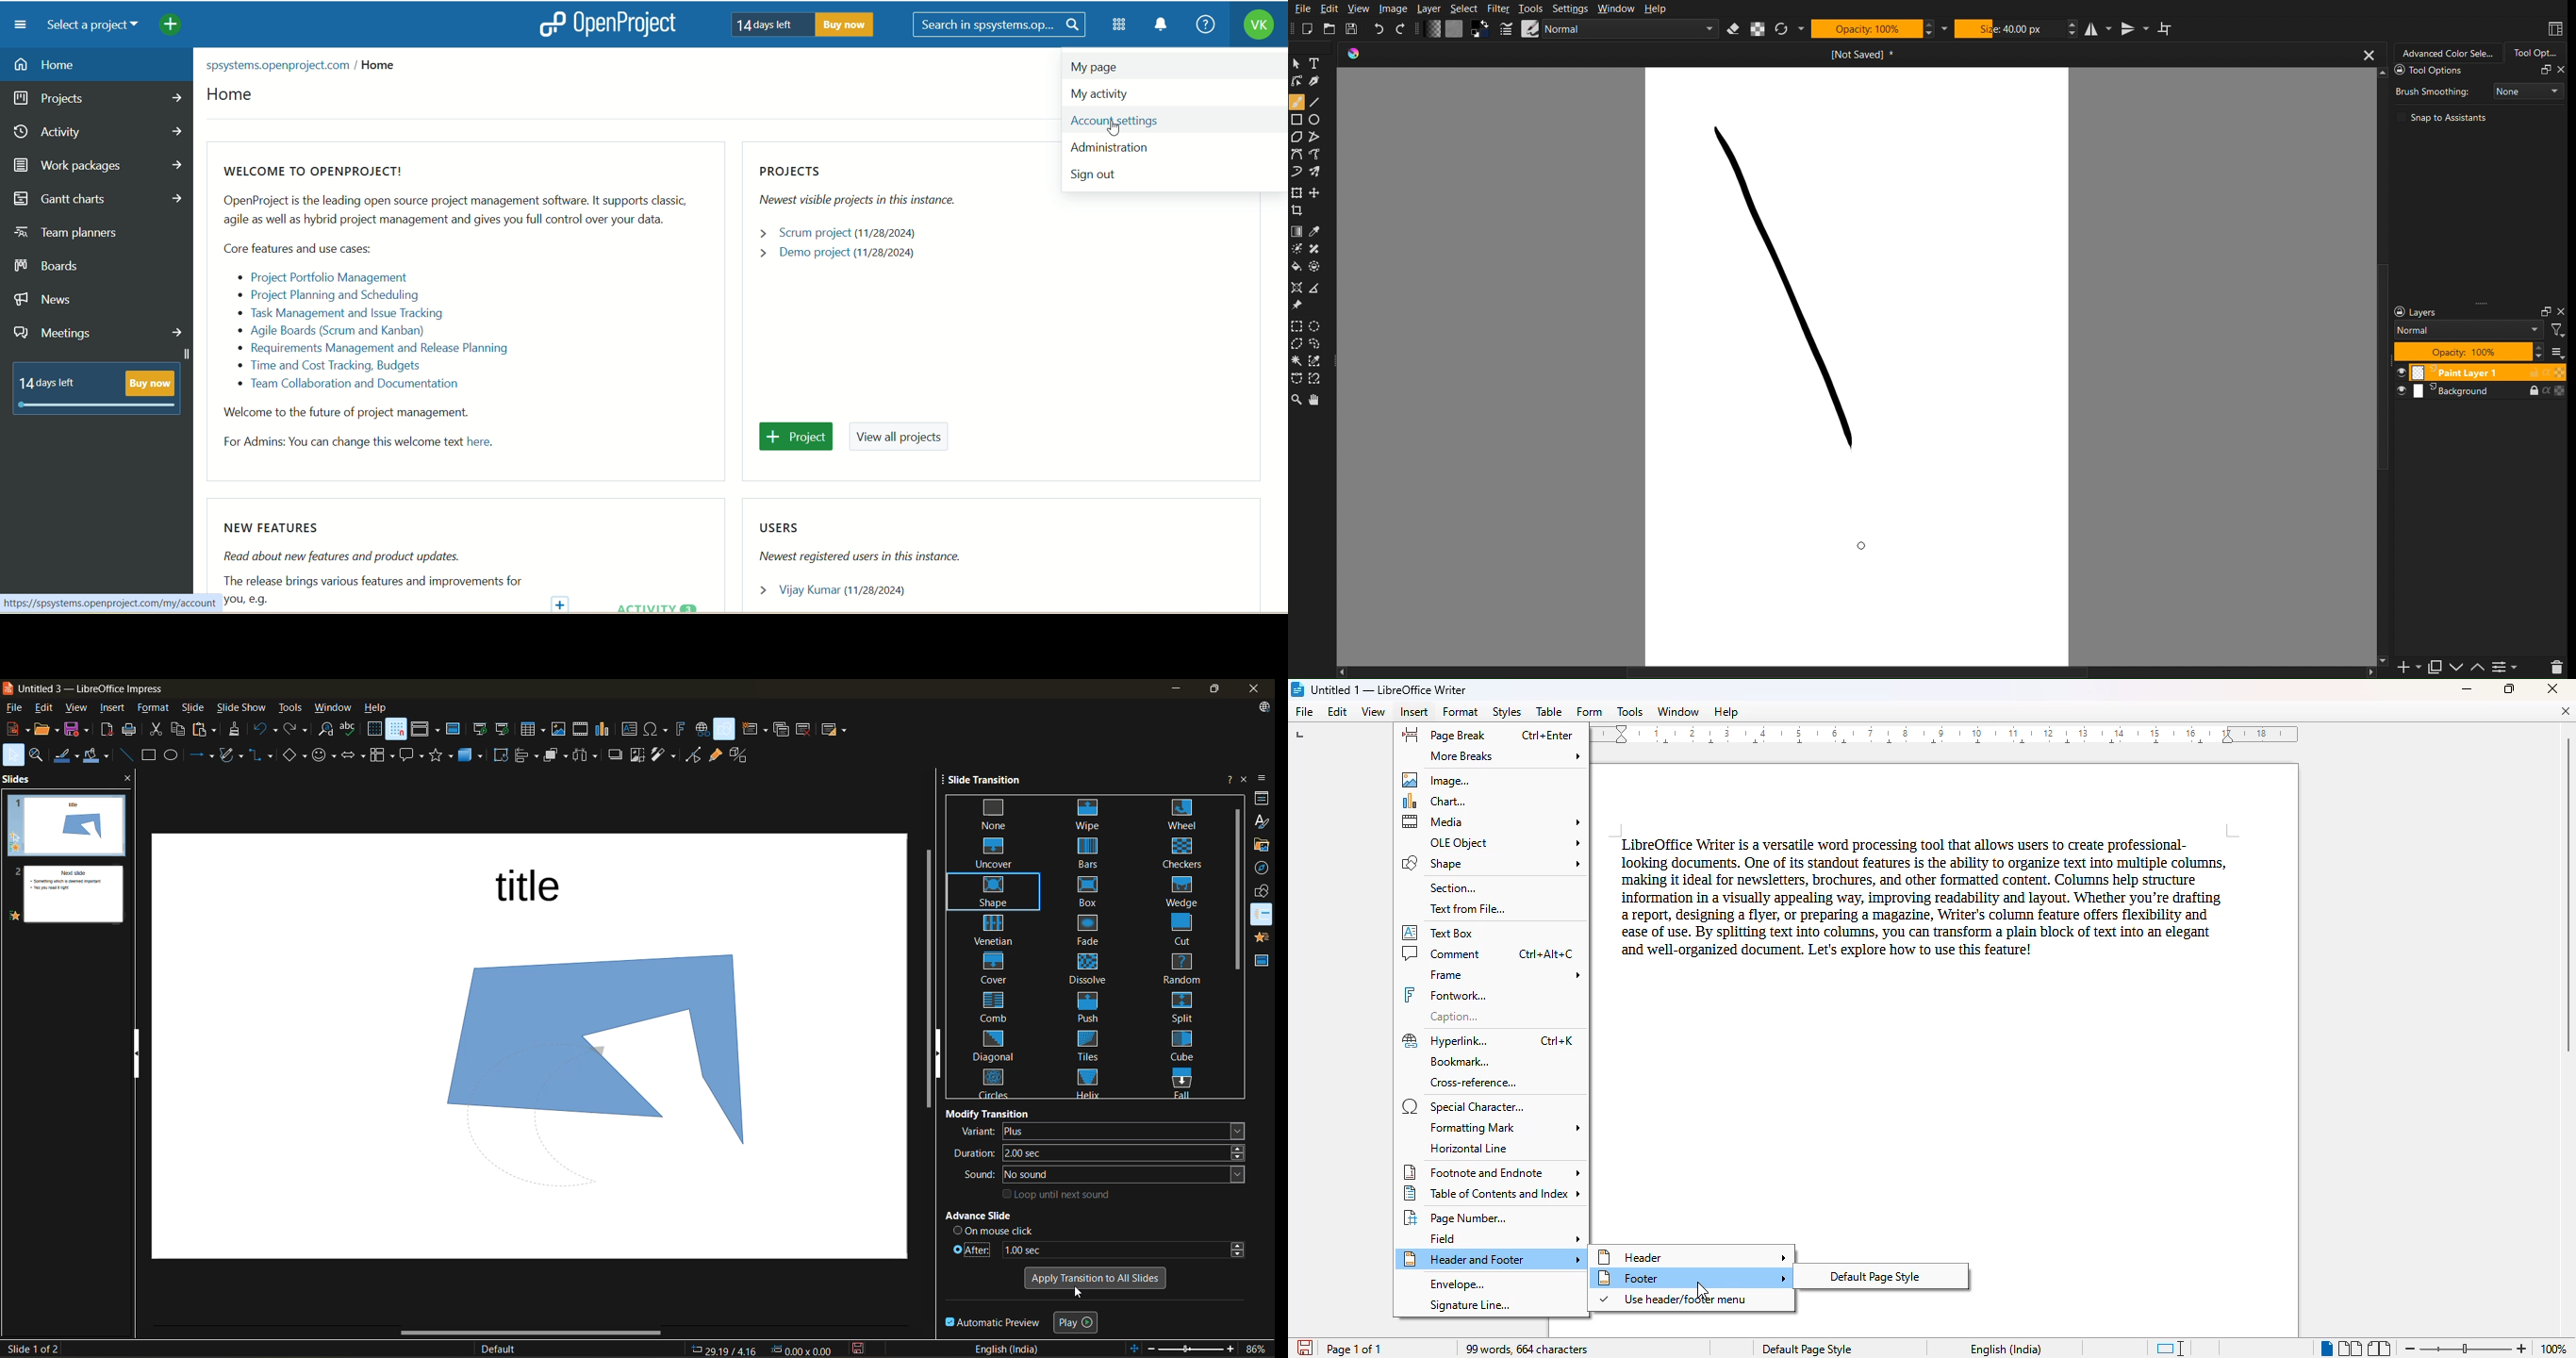  What do you see at coordinates (13, 757) in the screenshot?
I see `select` at bounding box center [13, 757].